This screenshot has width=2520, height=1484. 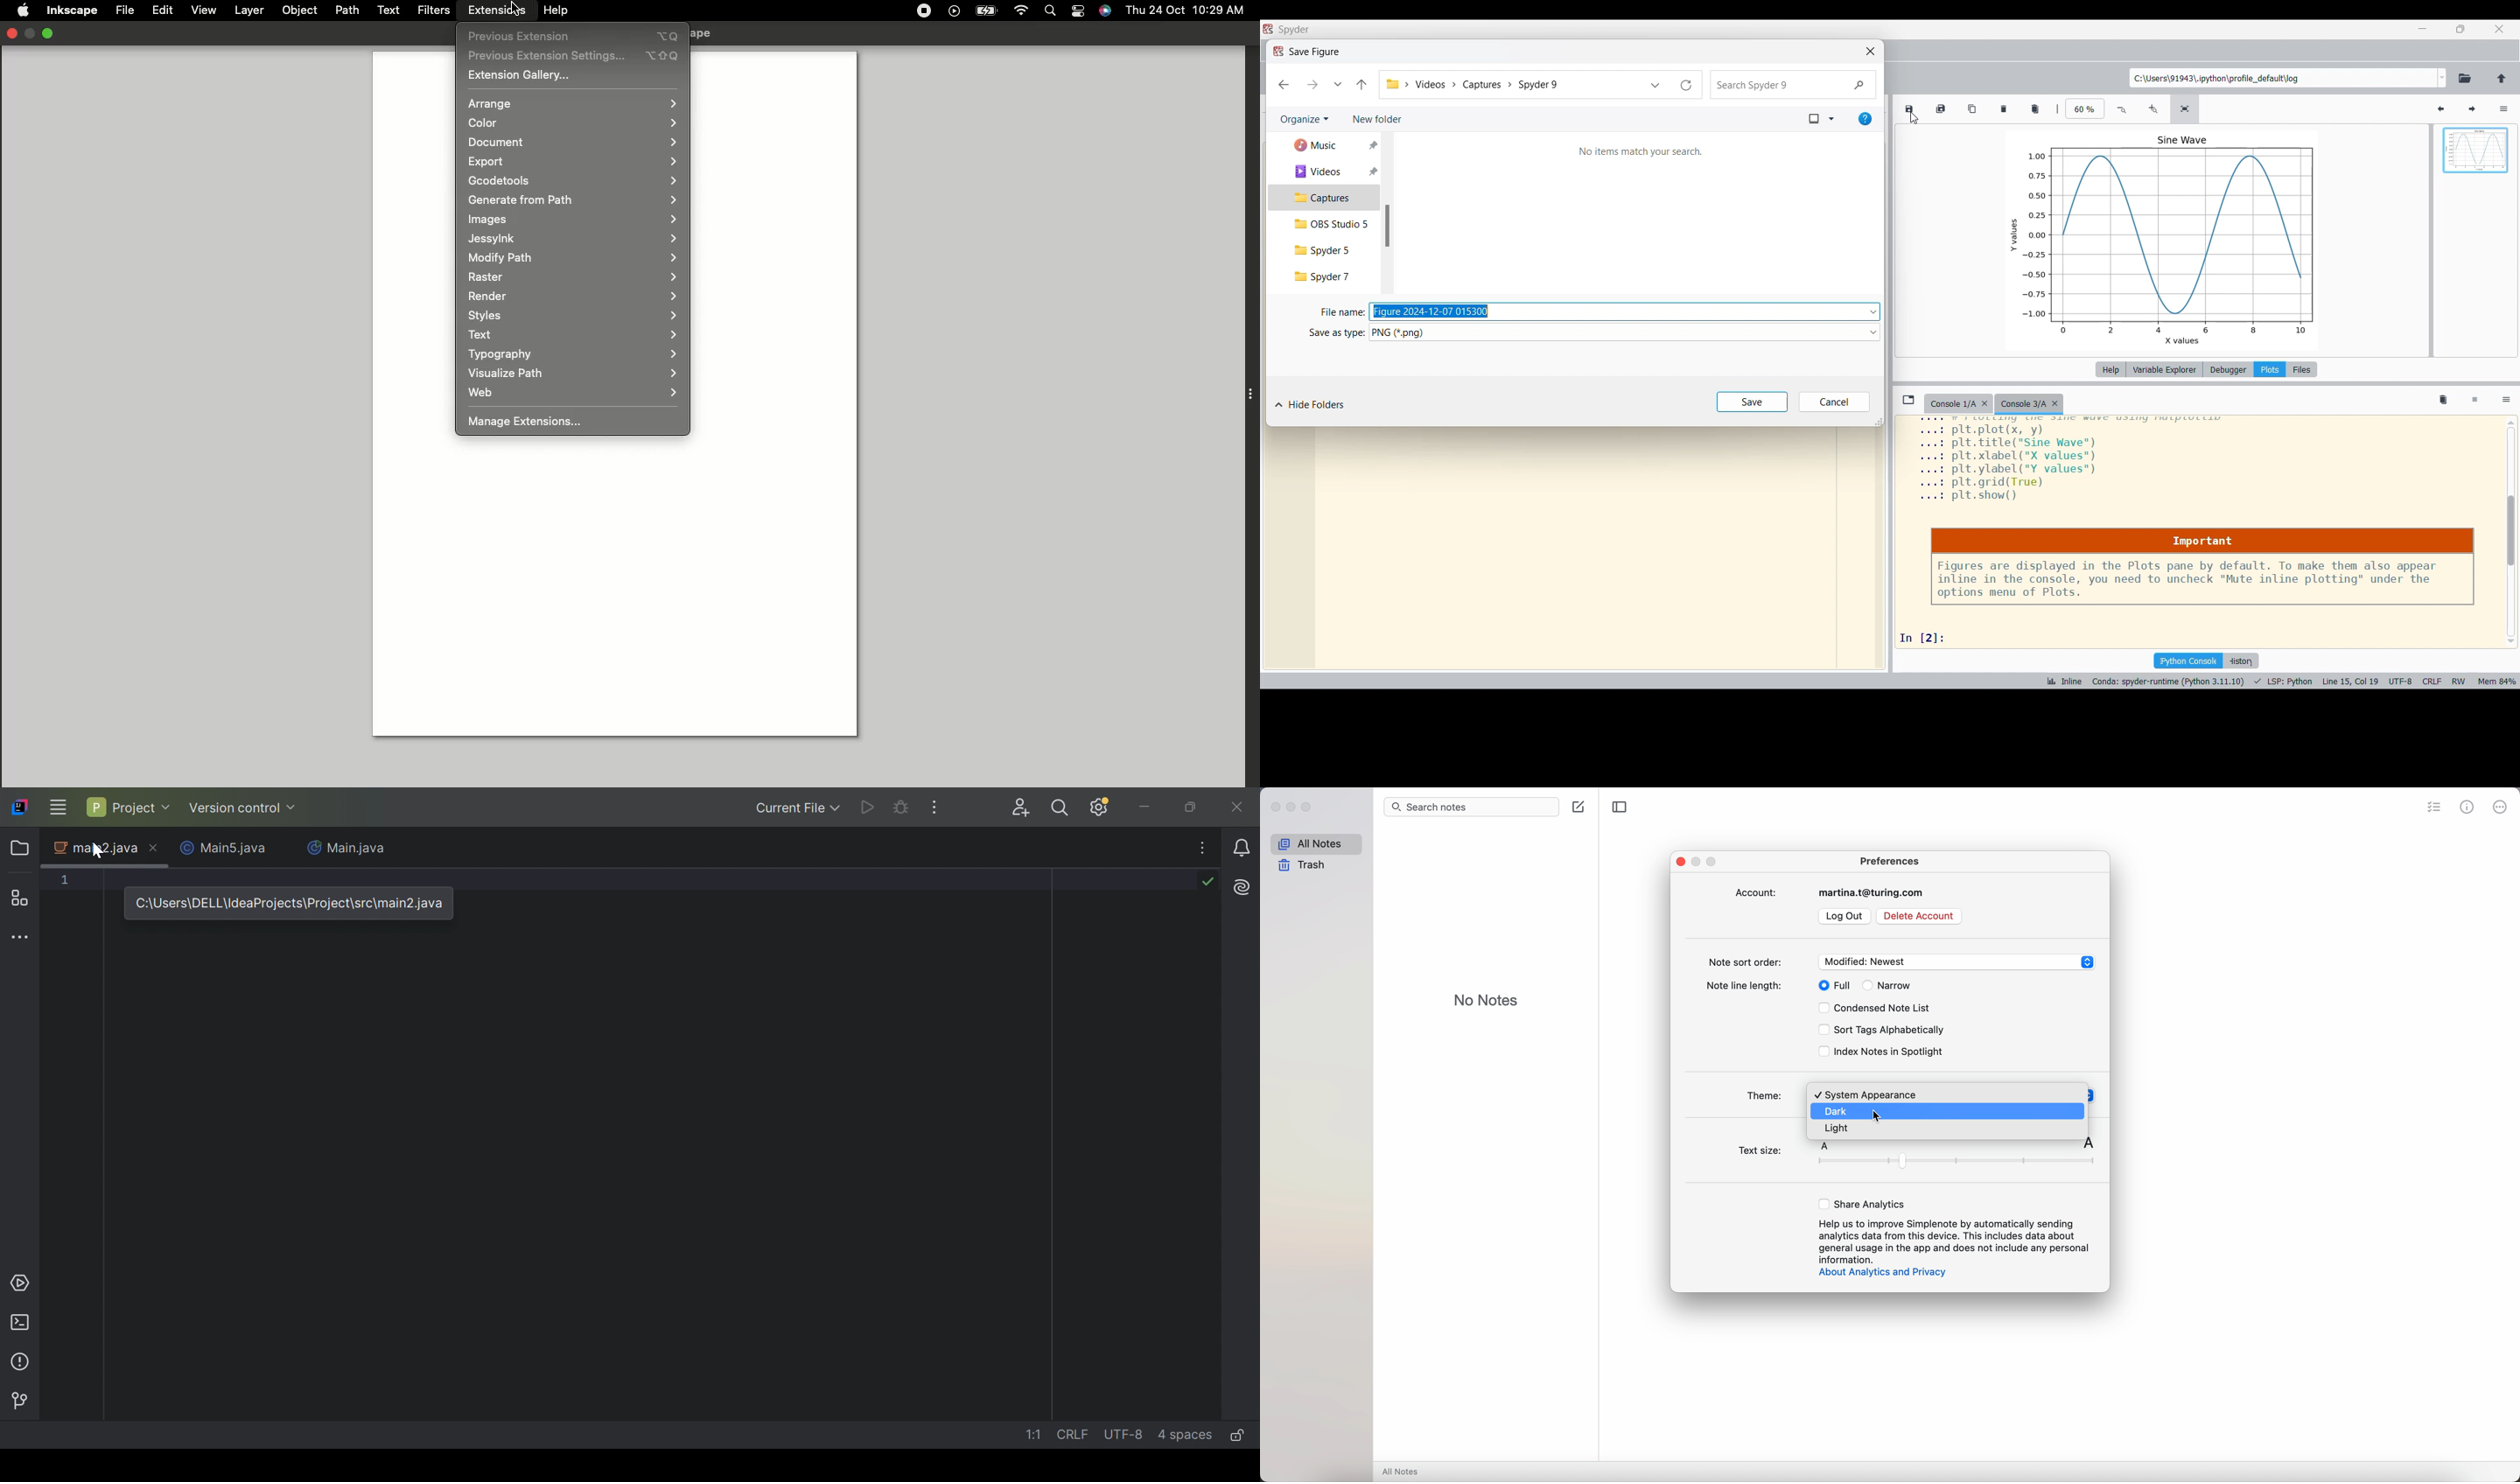 What do you see at coordinates (1284, 85) in the screenshot?
I see `Back` at bounding box center [1284, 85].